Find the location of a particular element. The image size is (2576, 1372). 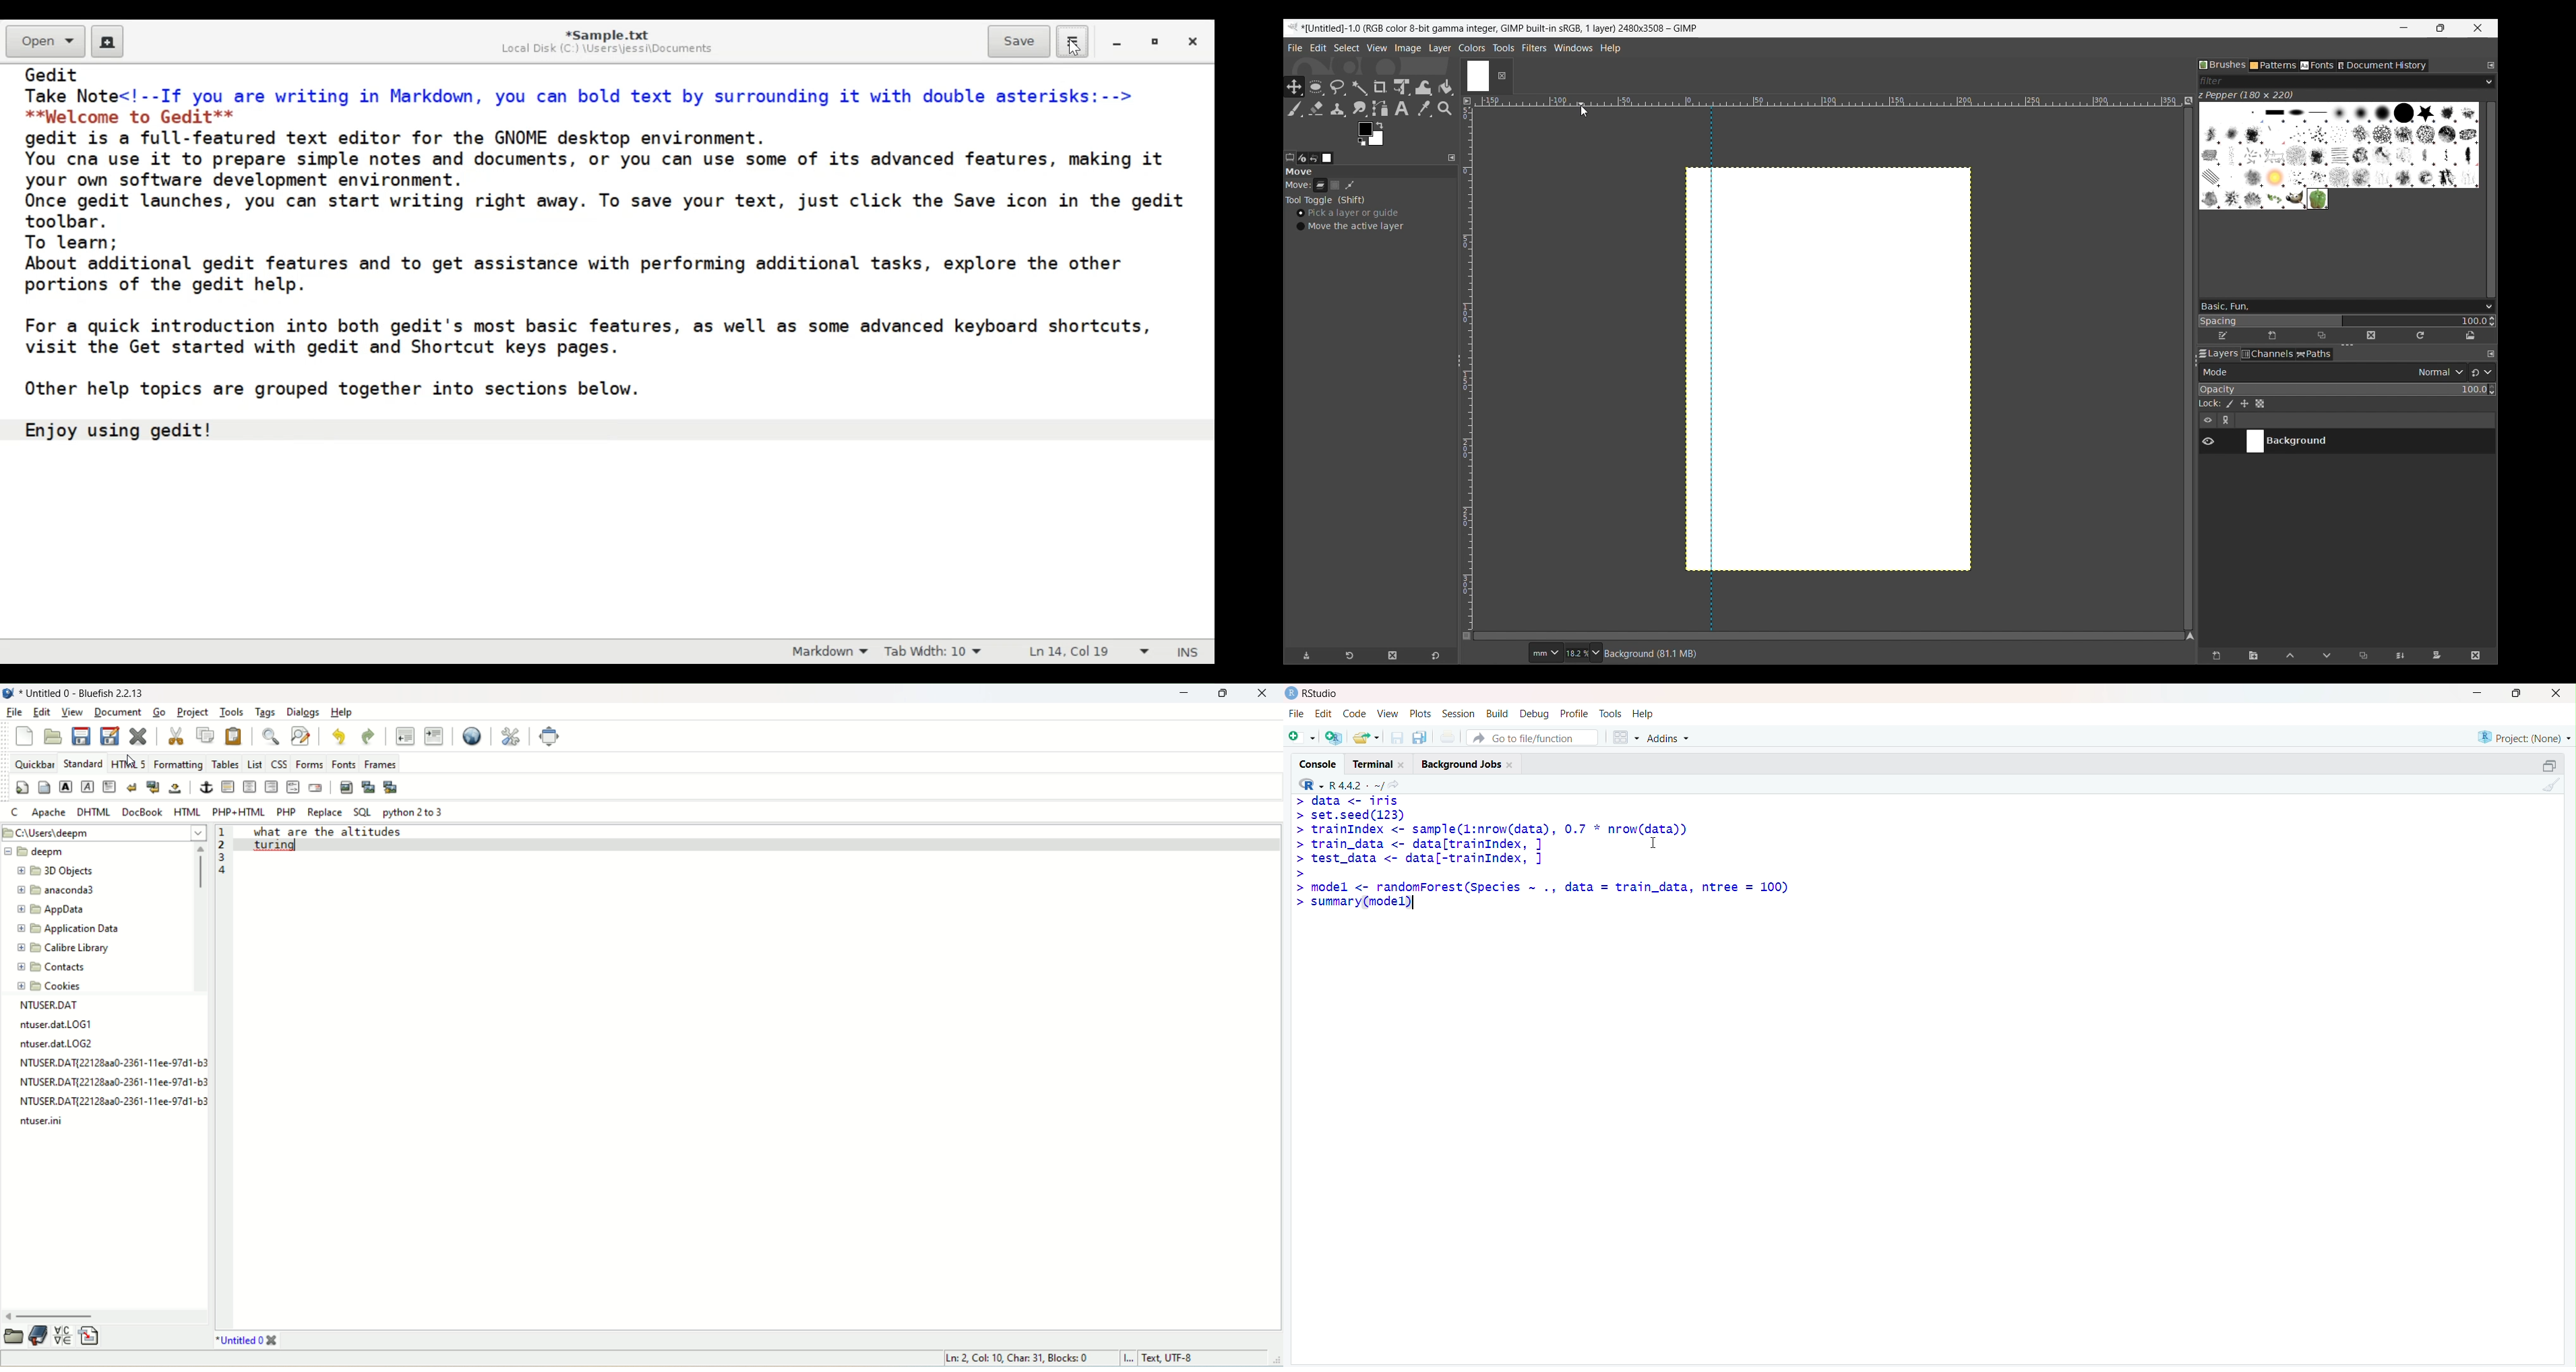

Paintbrush tool is located at coordinates (1293, 109).